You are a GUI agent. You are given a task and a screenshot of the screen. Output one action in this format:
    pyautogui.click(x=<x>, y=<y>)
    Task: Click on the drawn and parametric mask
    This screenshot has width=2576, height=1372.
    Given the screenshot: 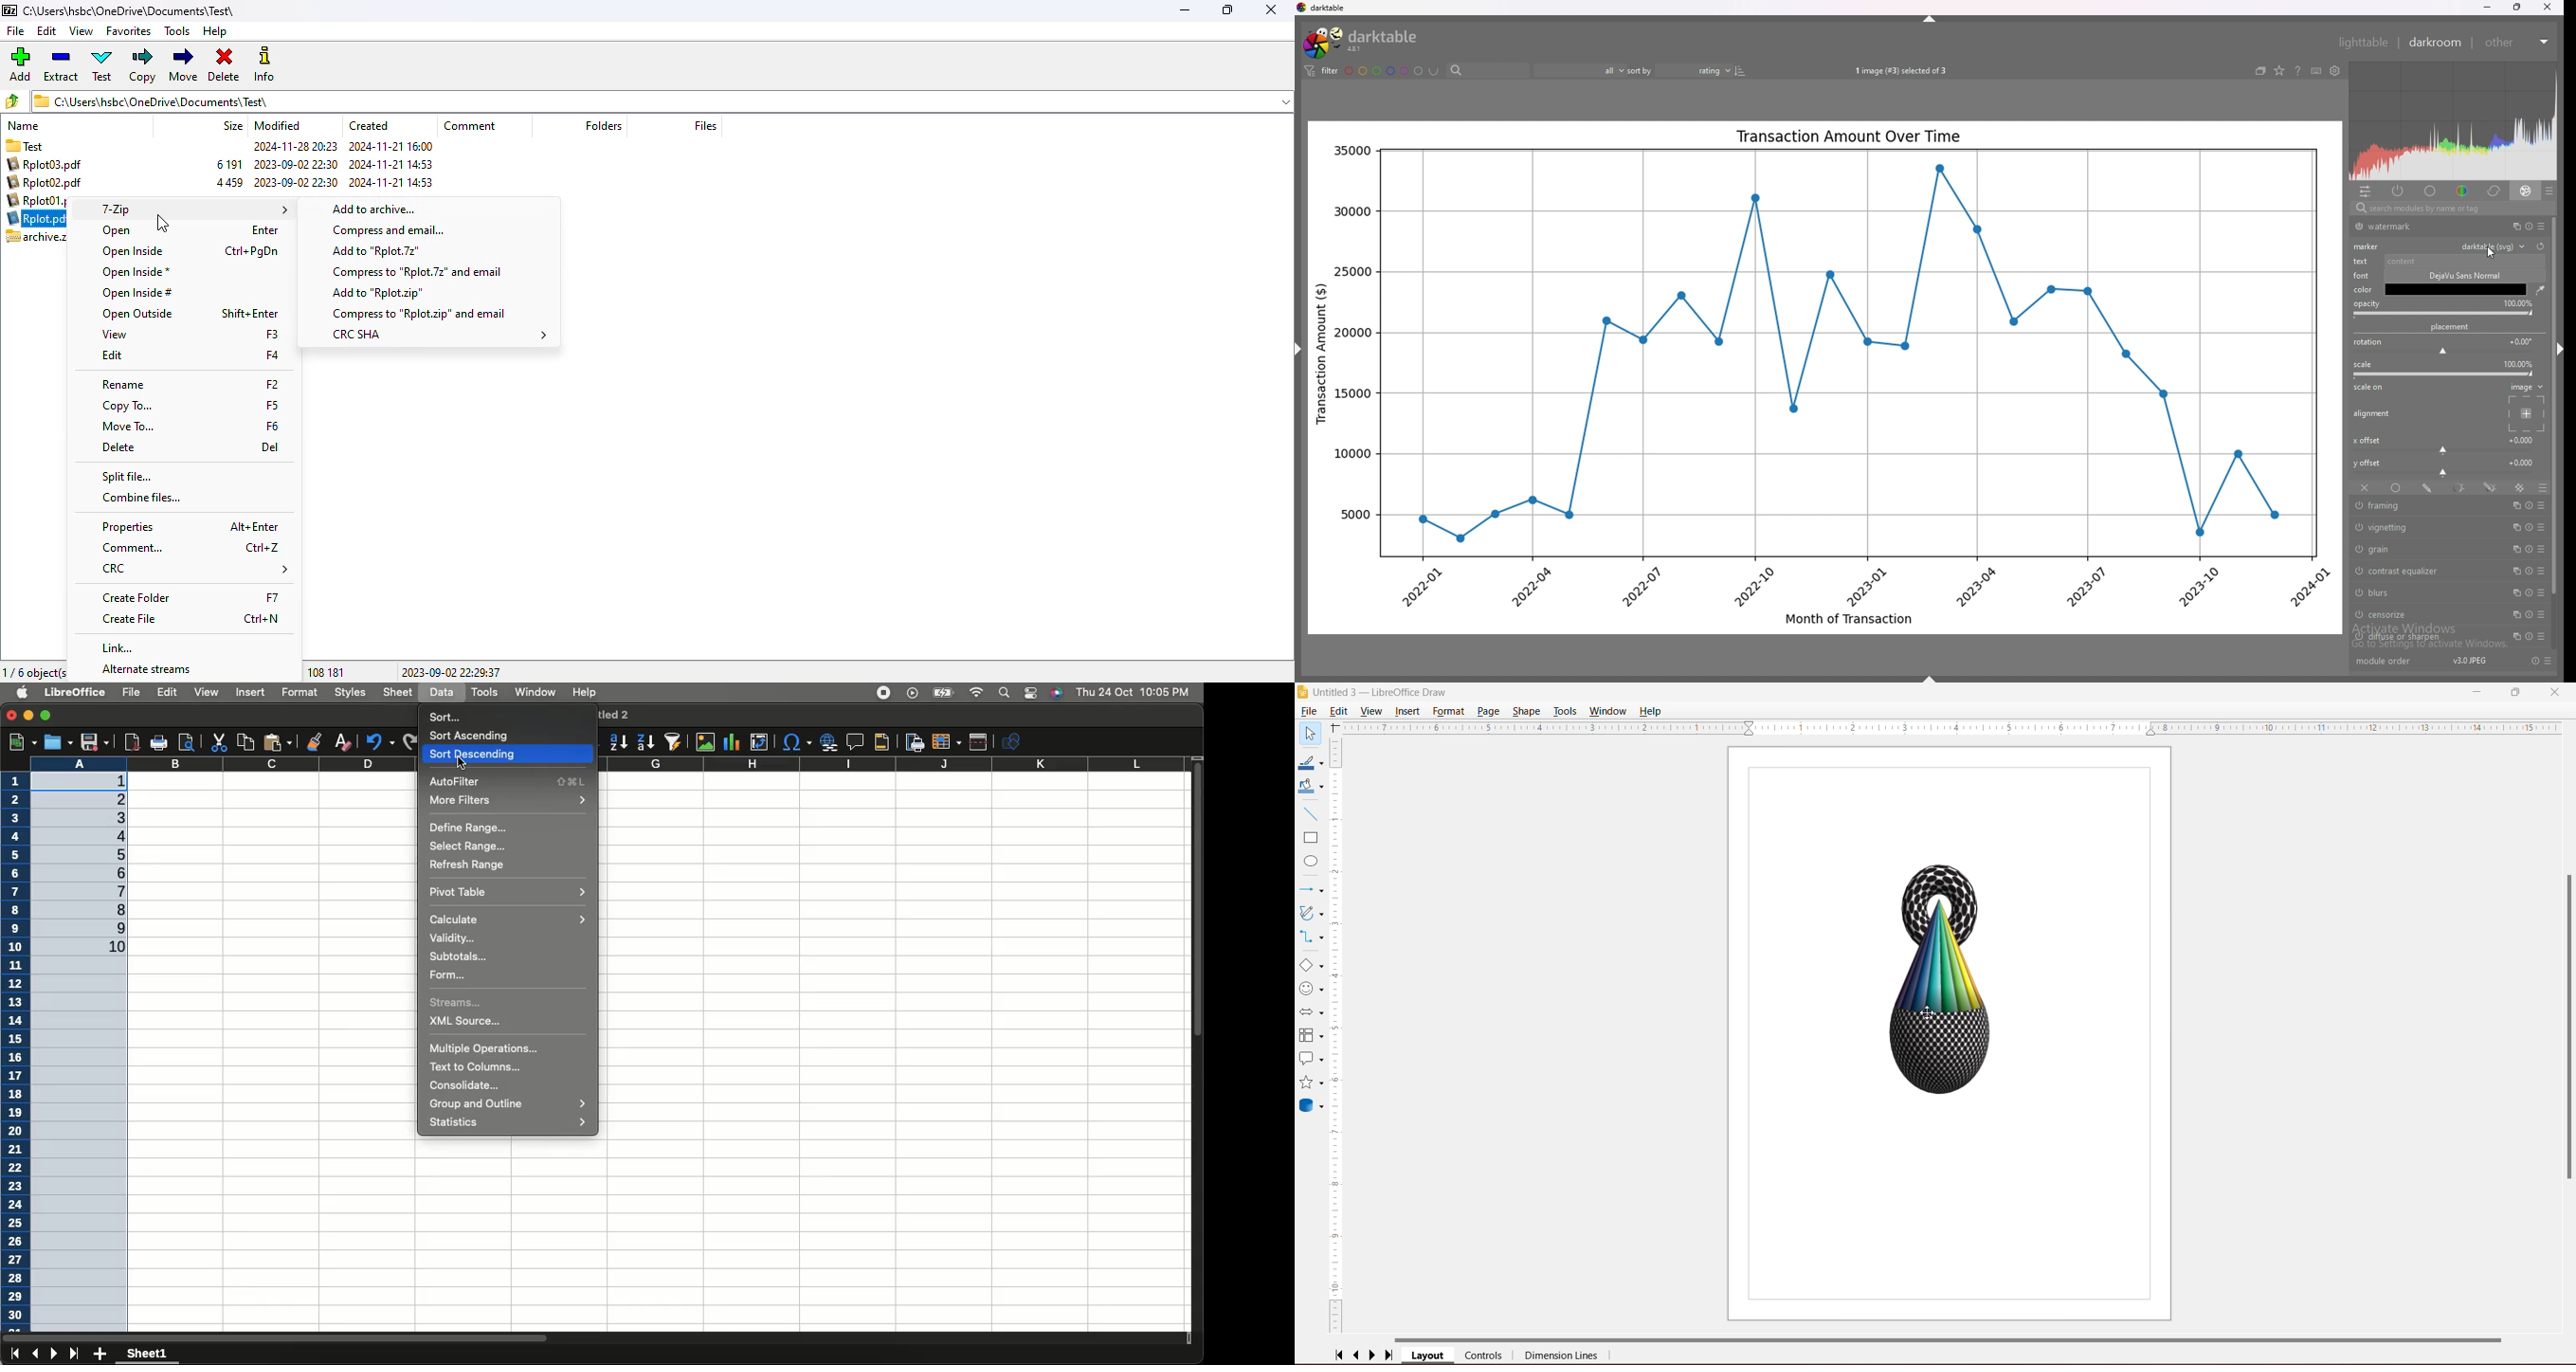 What is the action you would take?
    pyautogui.click(x=2492, y=487)
    